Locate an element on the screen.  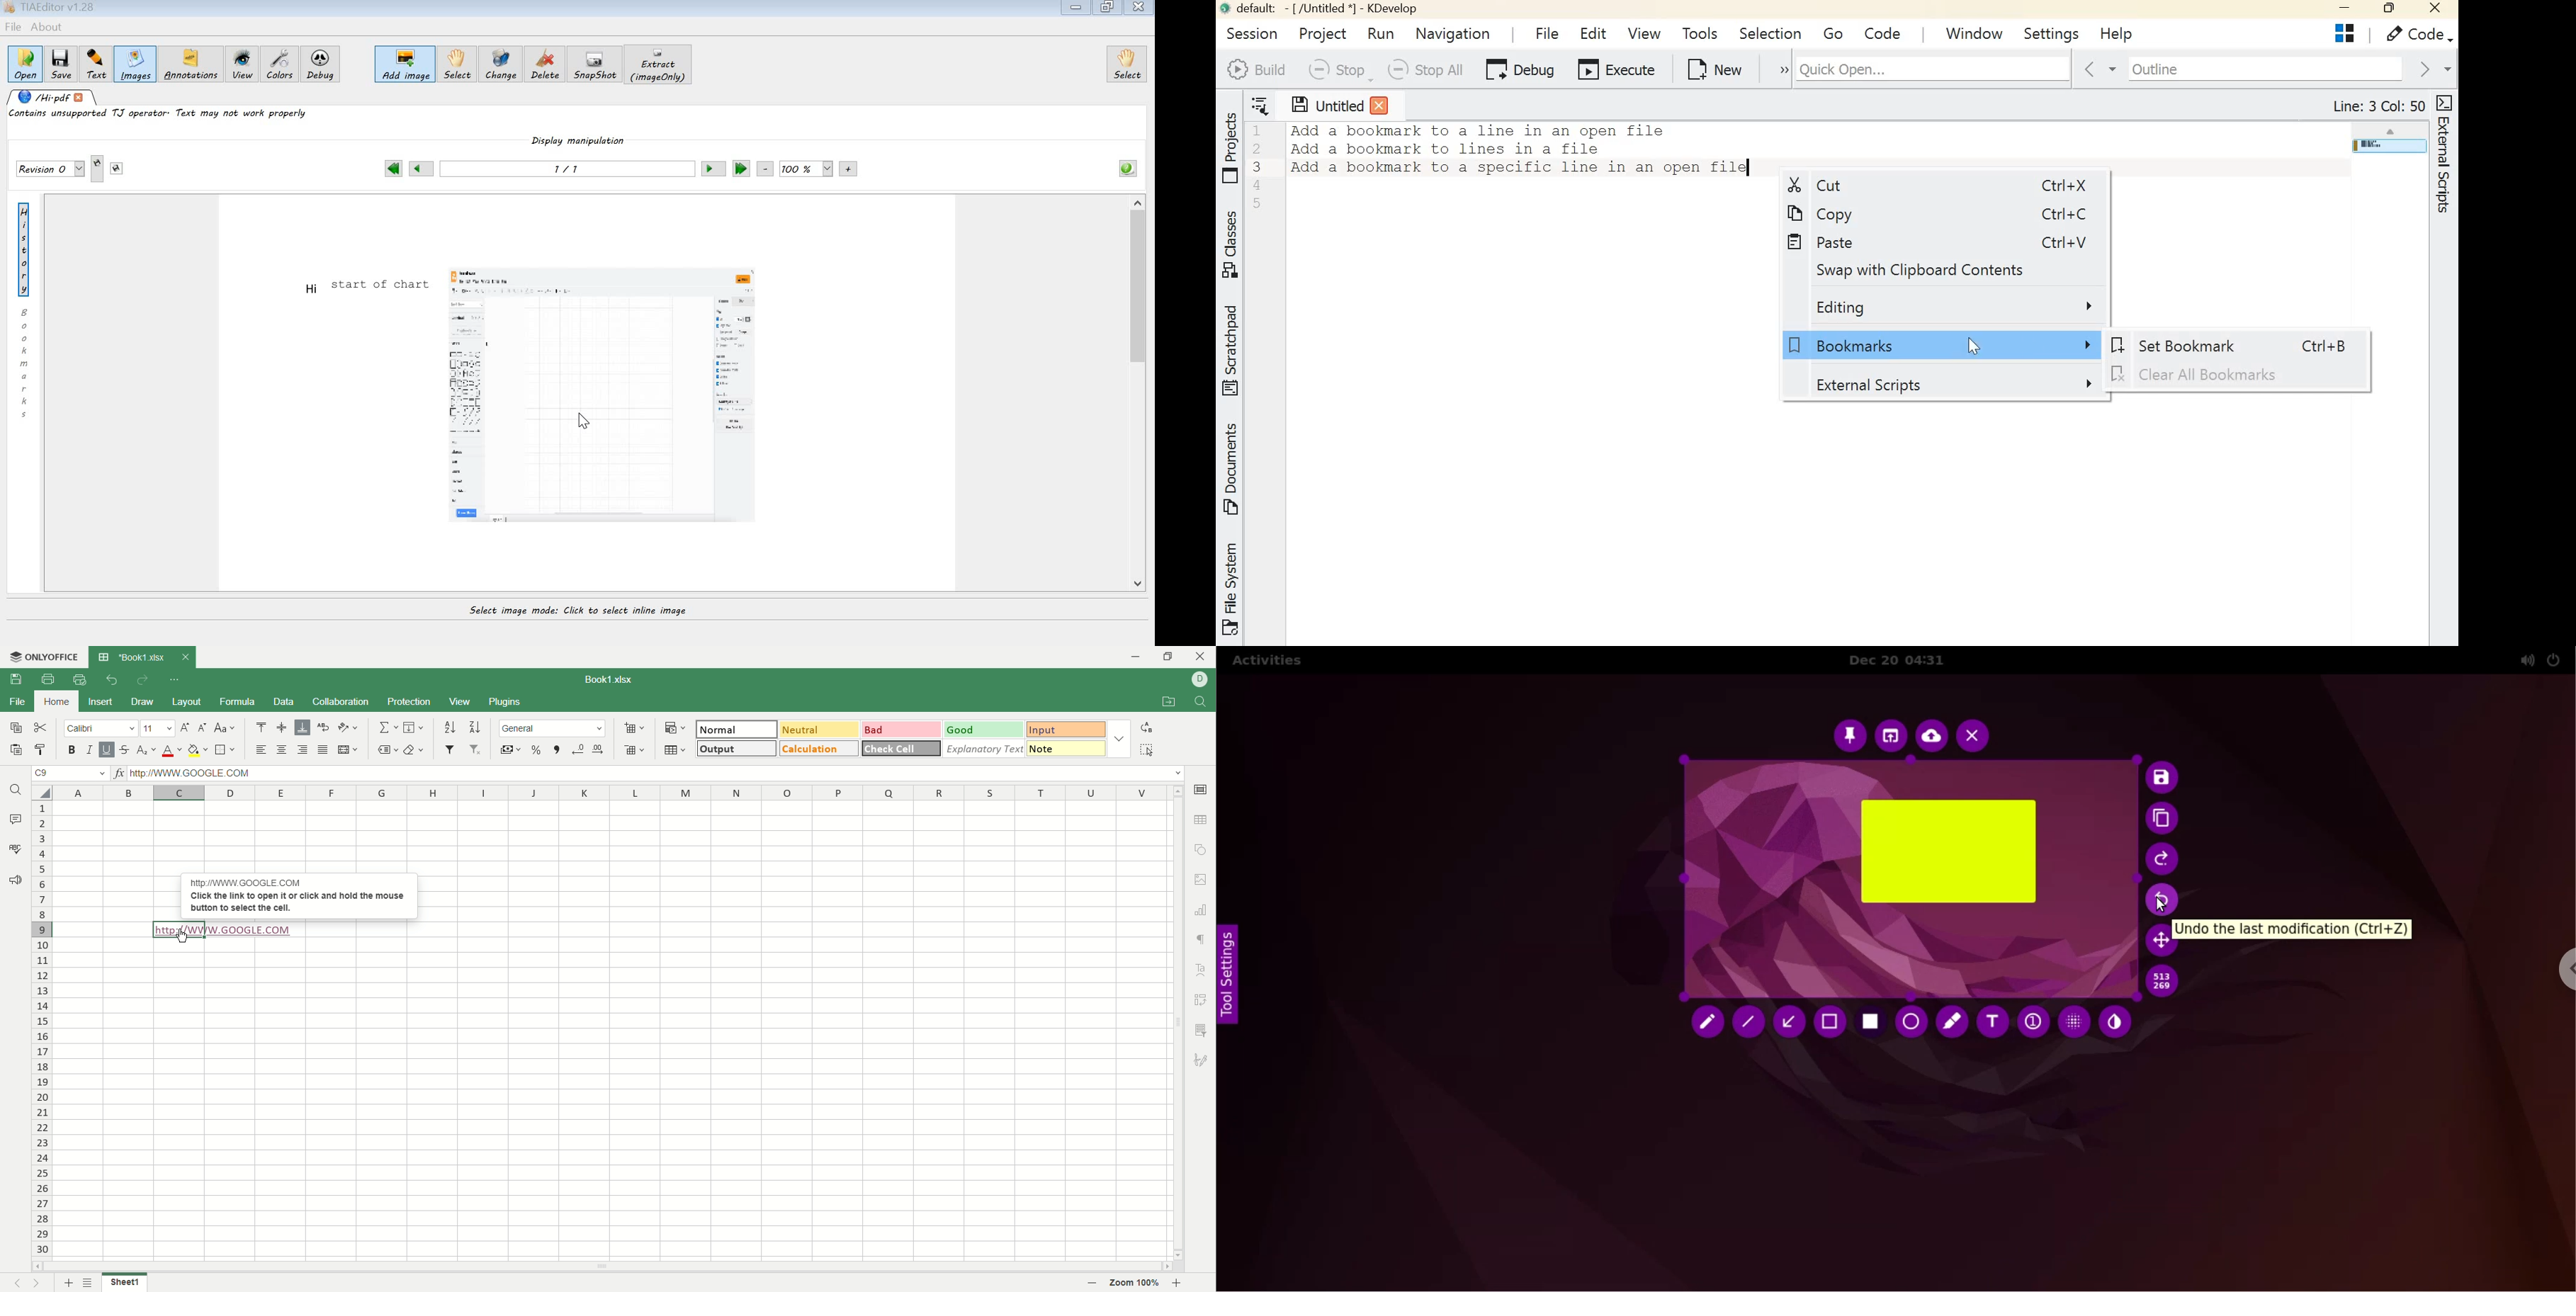
wrap text is located at coordinates (324, 726).